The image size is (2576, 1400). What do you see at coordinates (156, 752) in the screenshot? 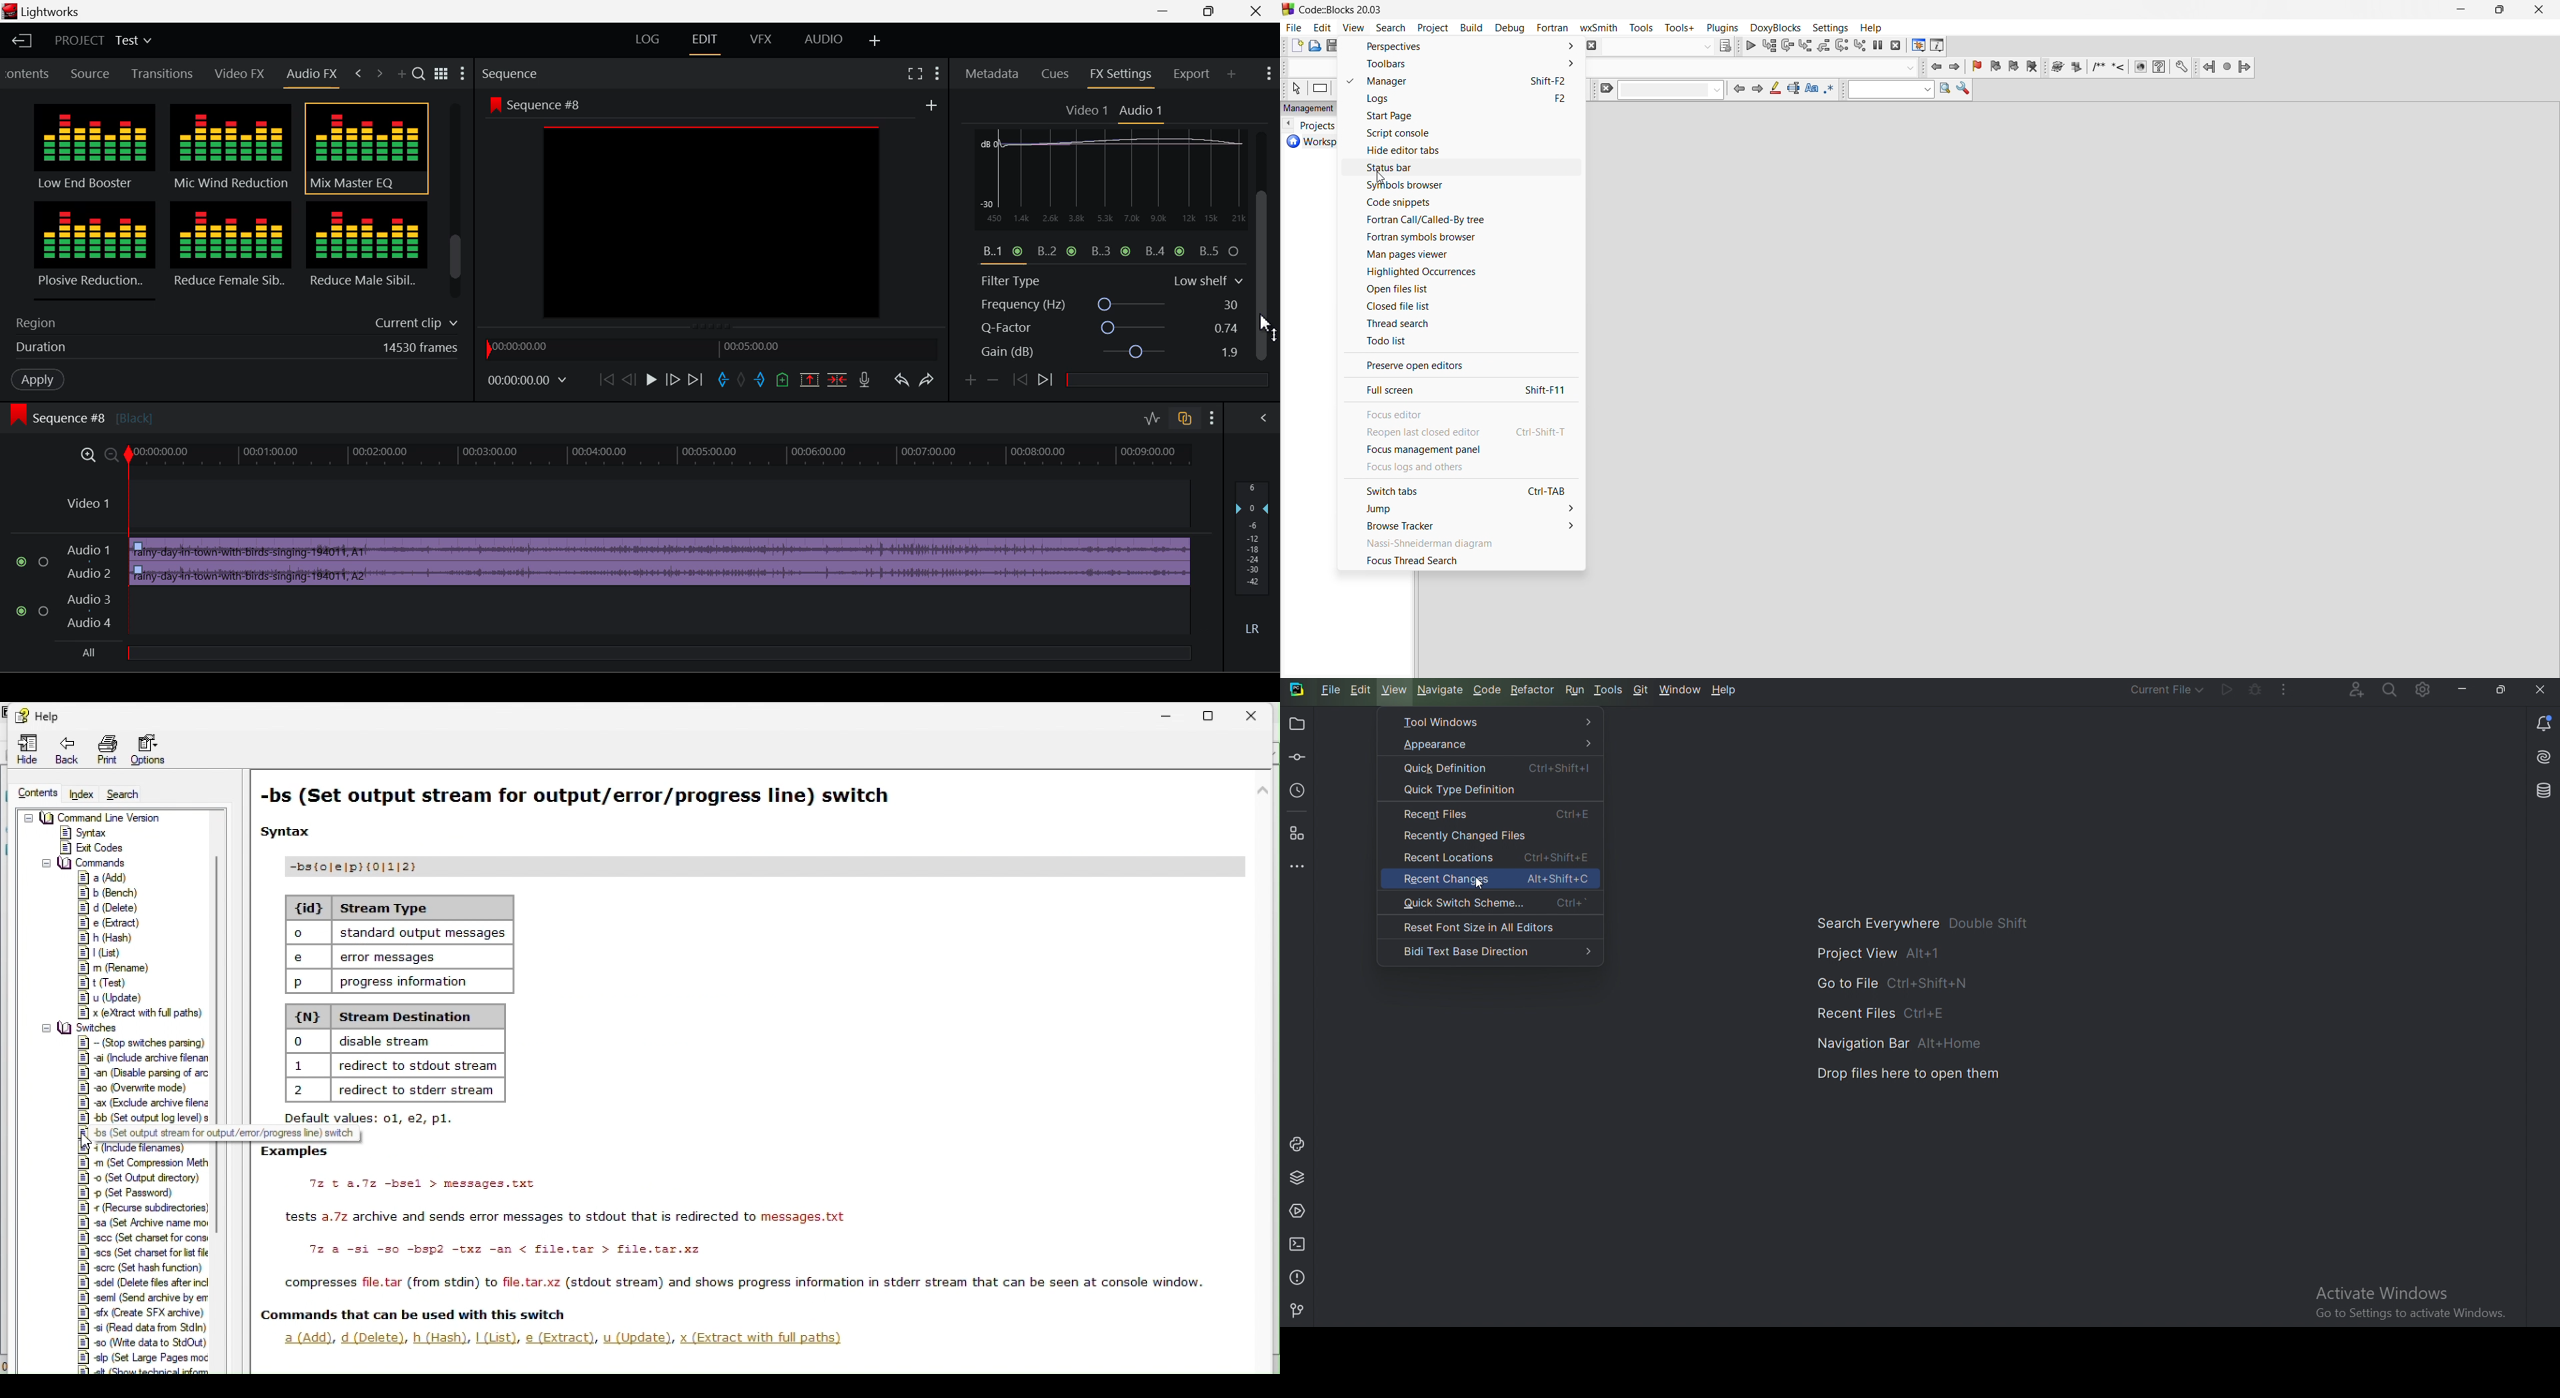
I see `Options` at bounding box center [156, 752].